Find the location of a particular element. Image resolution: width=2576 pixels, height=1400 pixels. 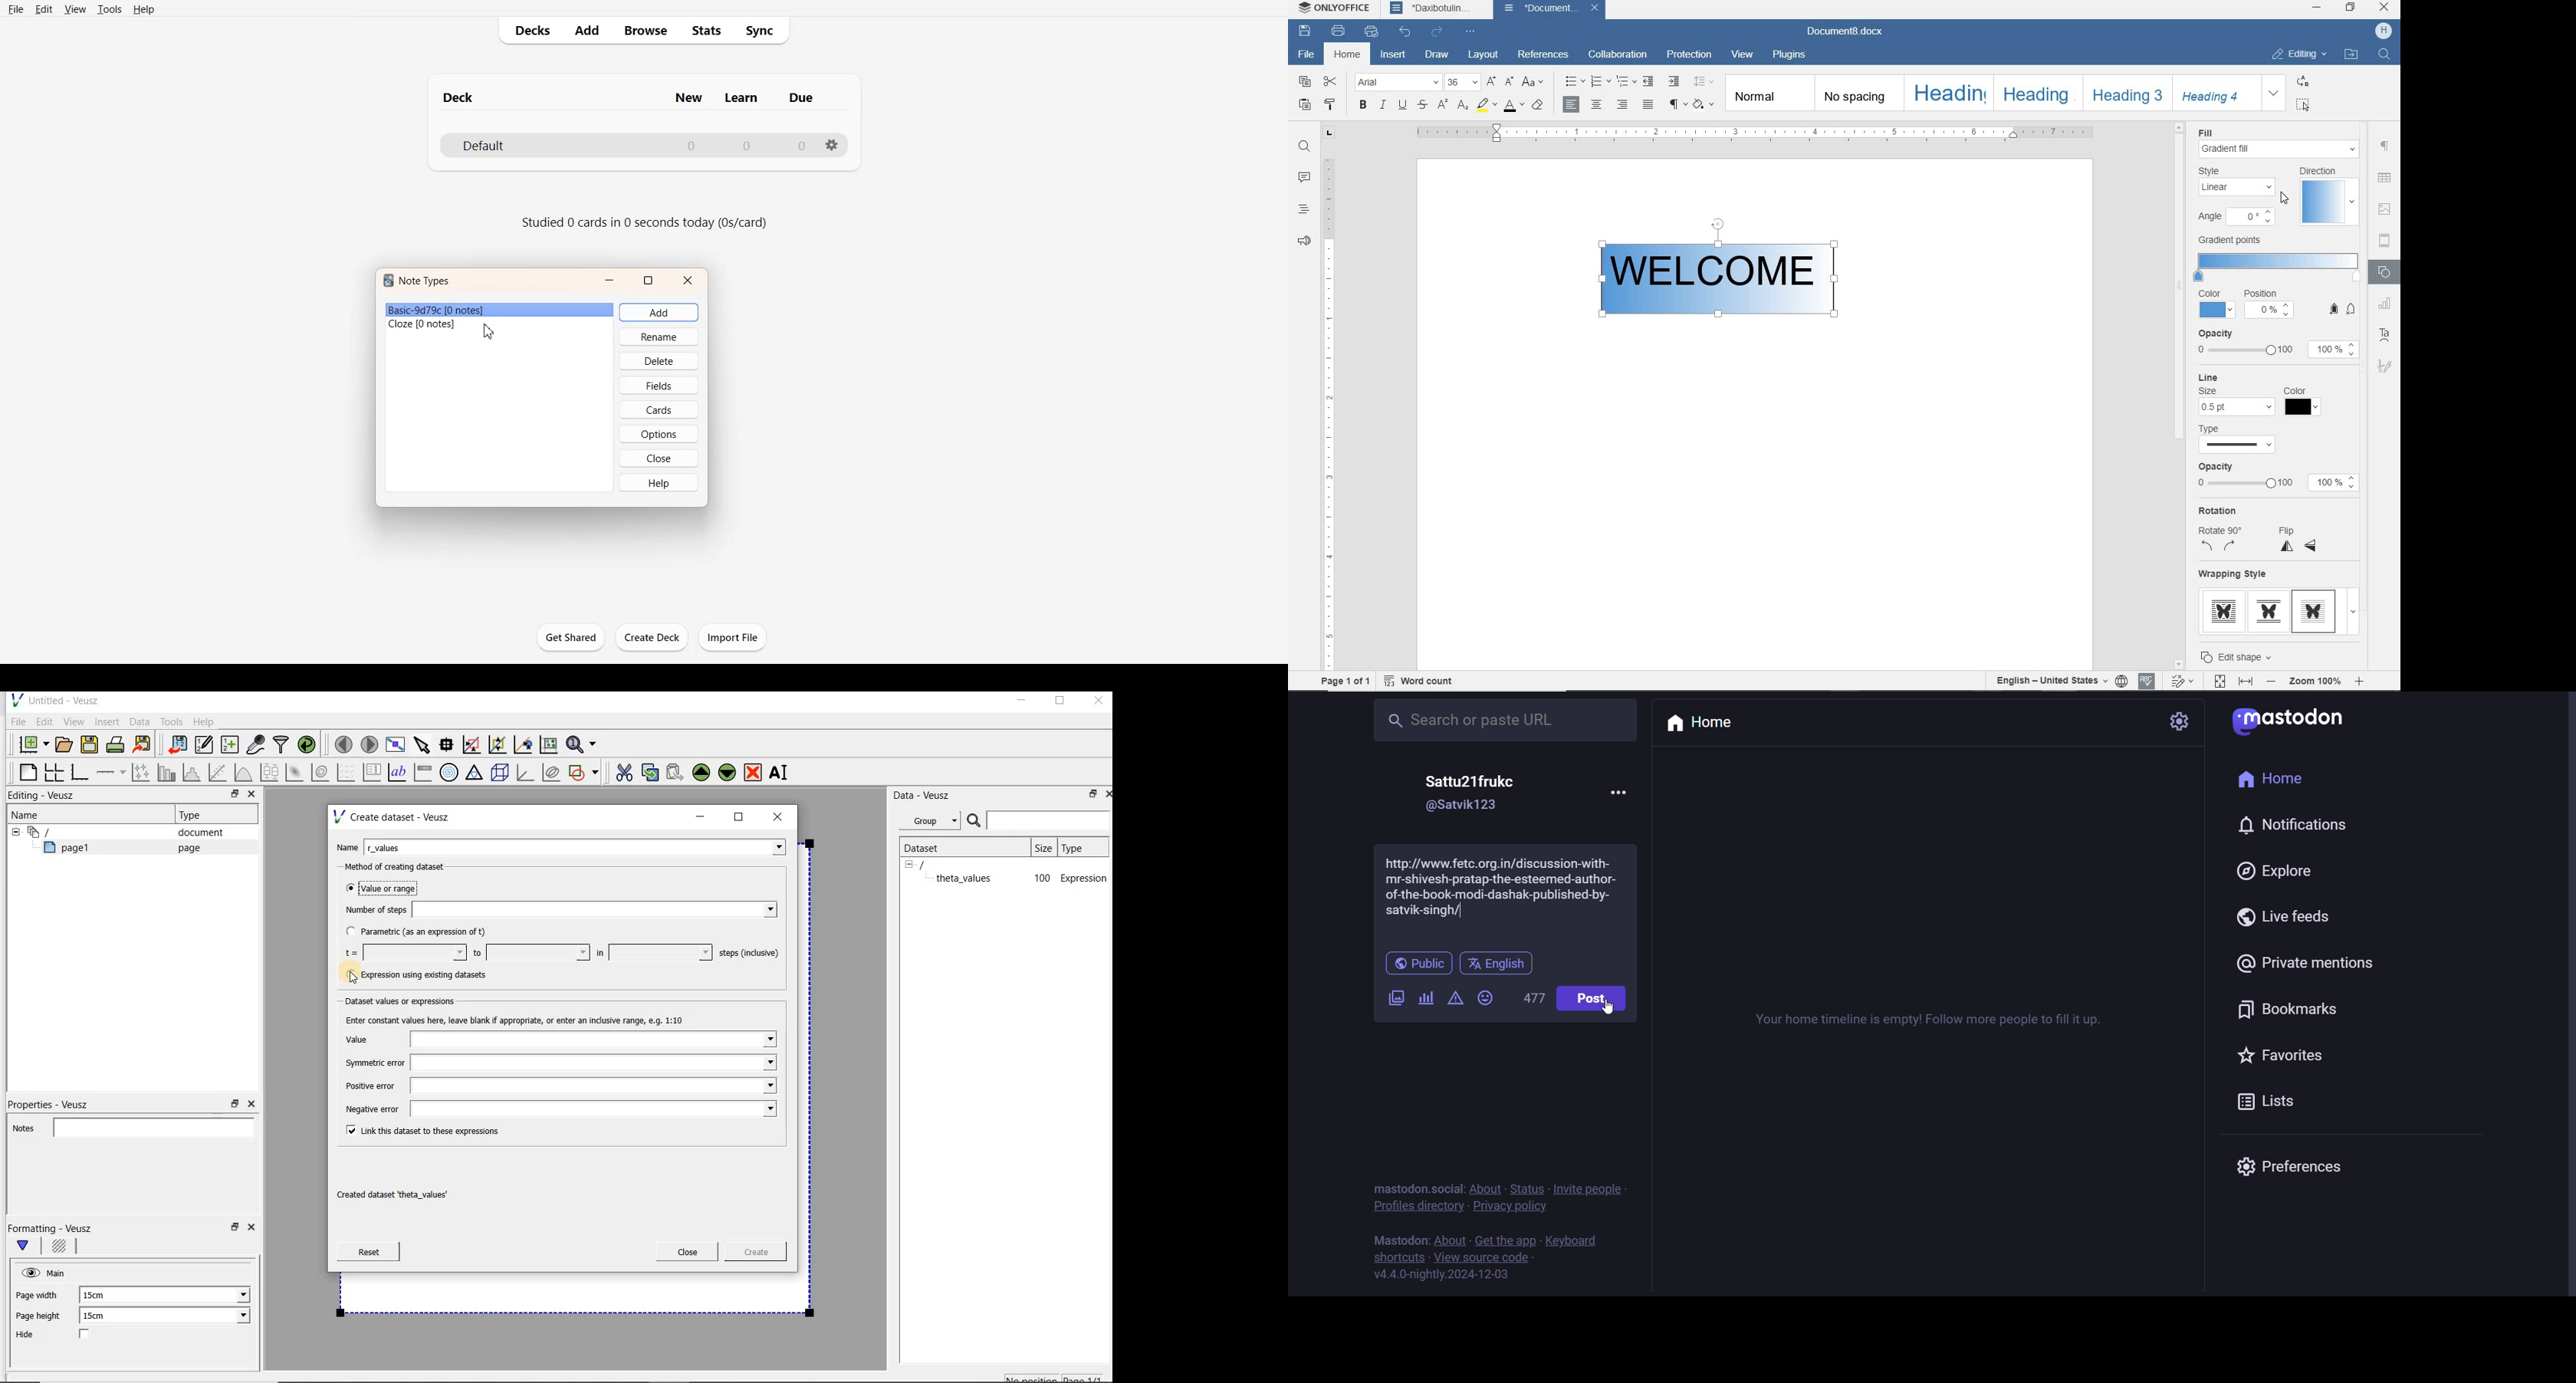

Search bar is located at coordinates (1039, 819).